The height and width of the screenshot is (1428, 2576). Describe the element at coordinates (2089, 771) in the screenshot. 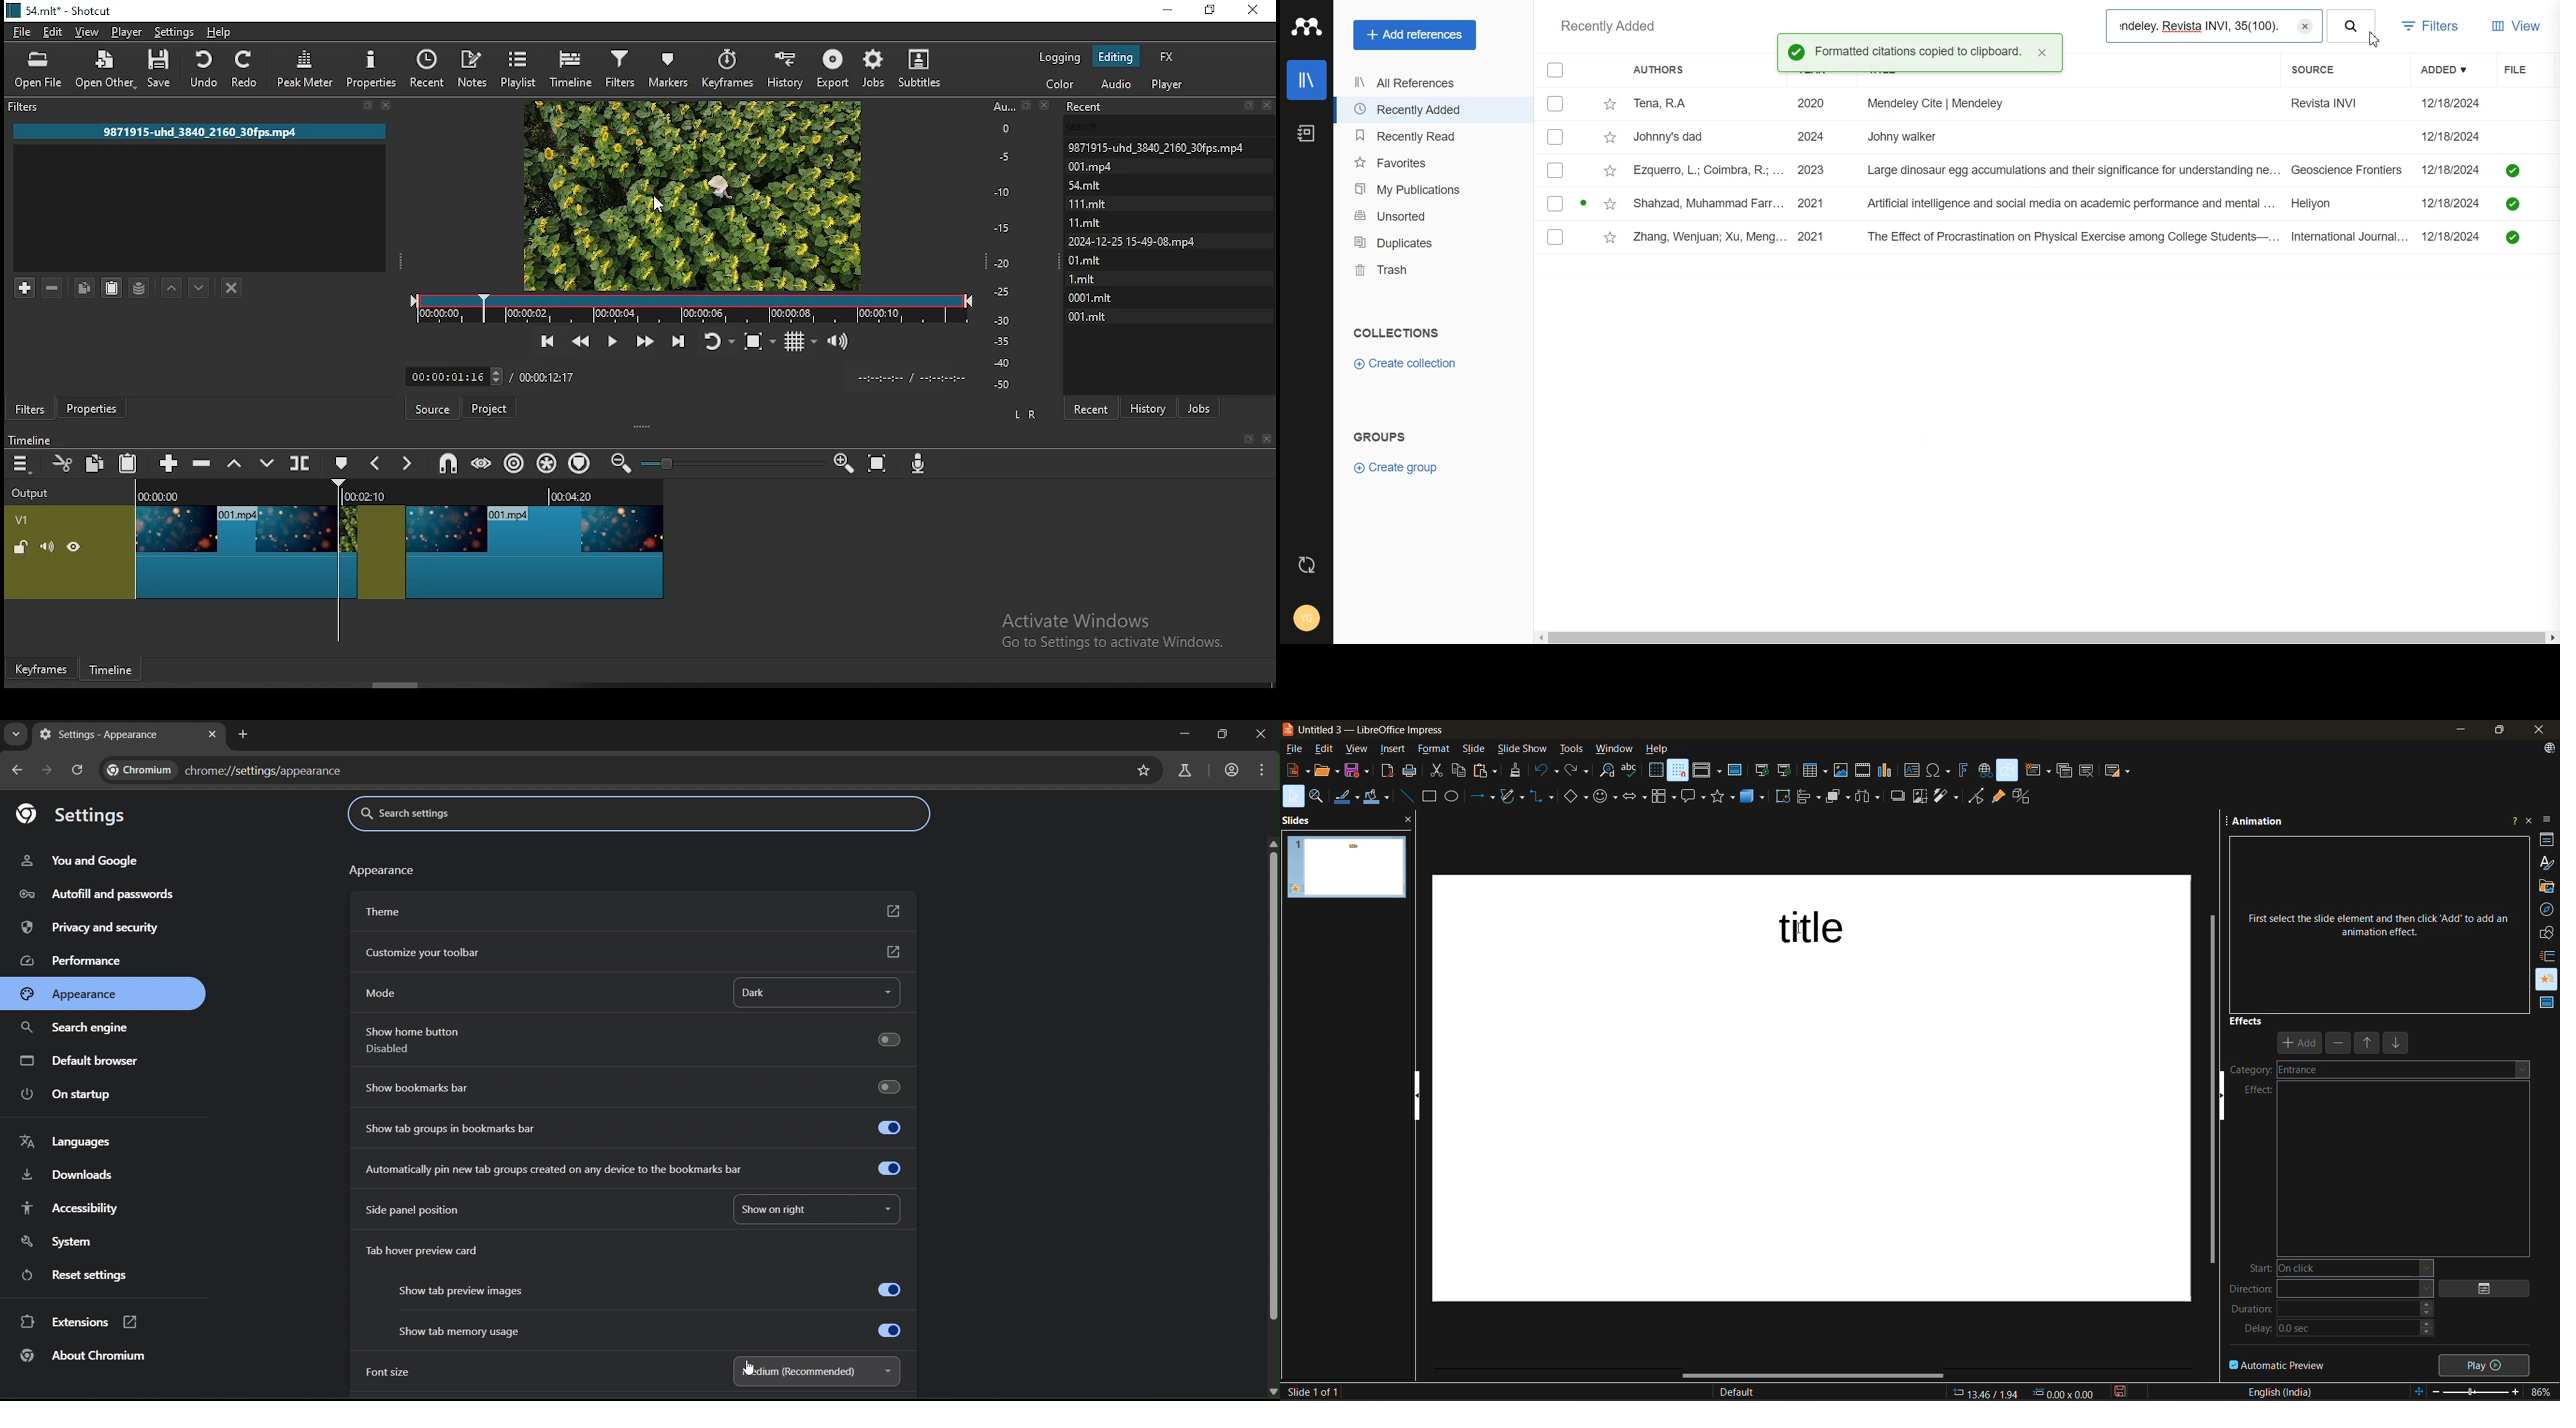

I see `delete slide` at that location.